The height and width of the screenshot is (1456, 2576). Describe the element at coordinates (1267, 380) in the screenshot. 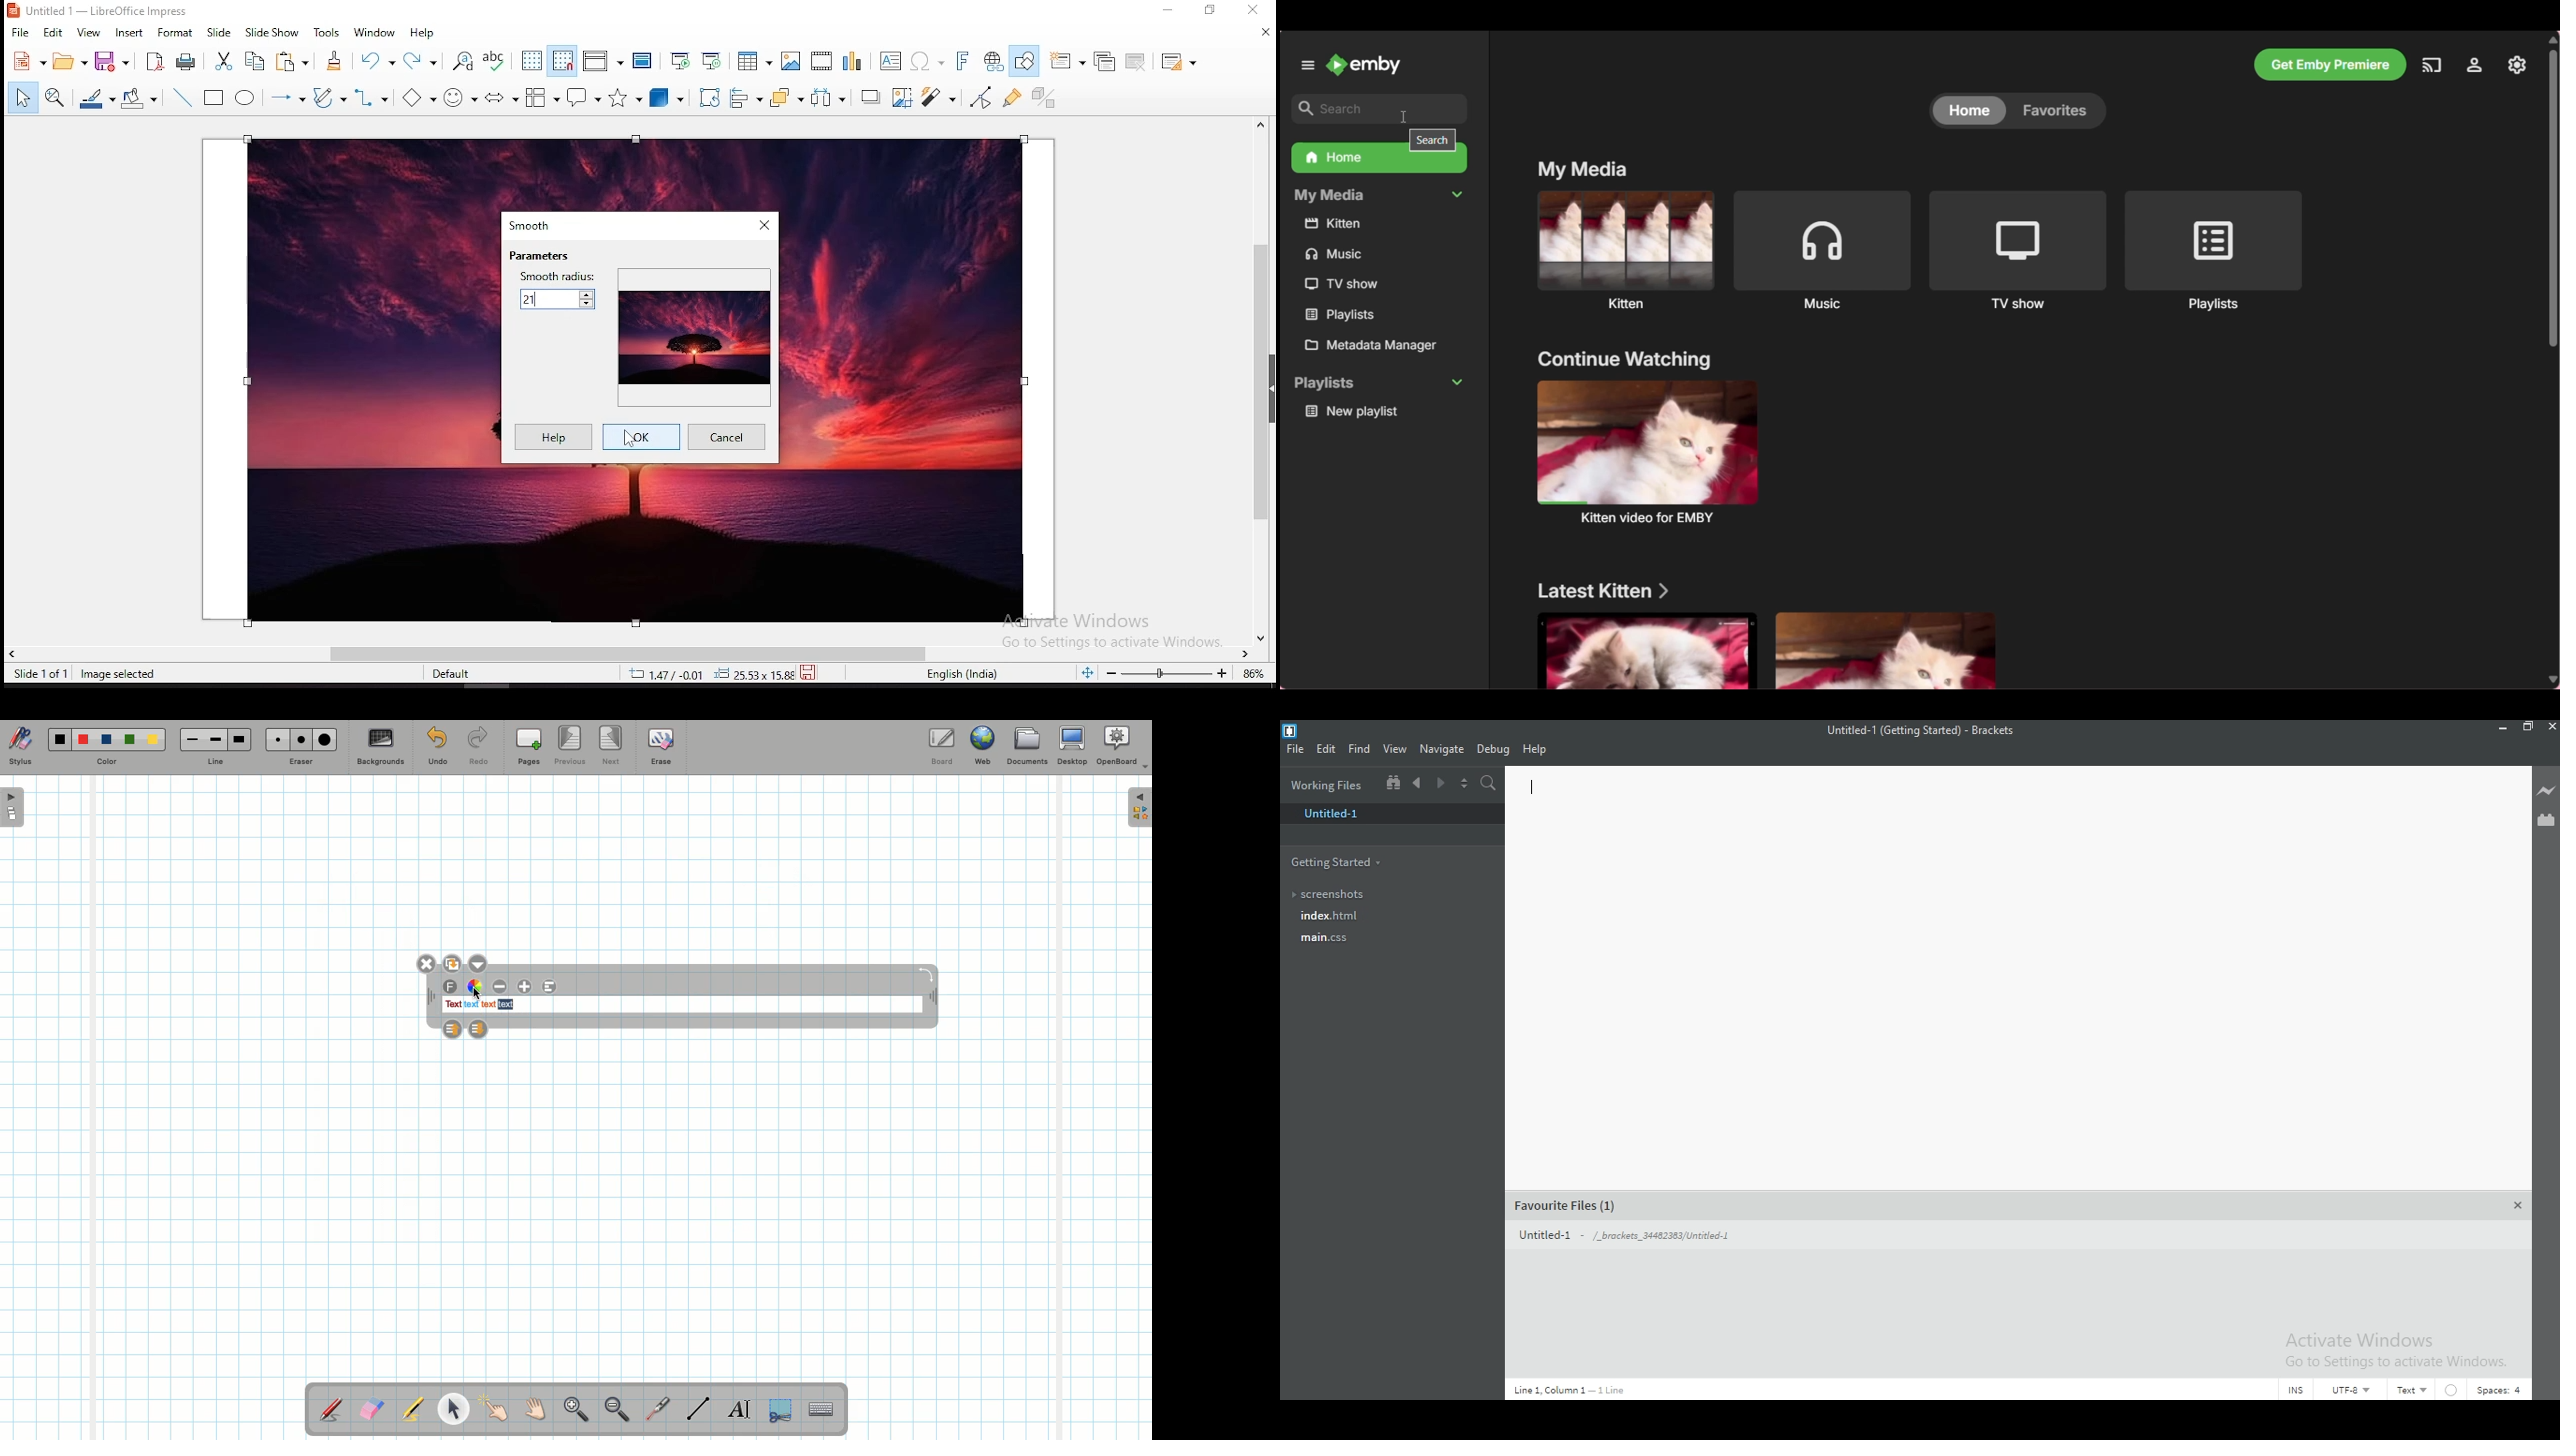

I see `scroll bar` at that location.